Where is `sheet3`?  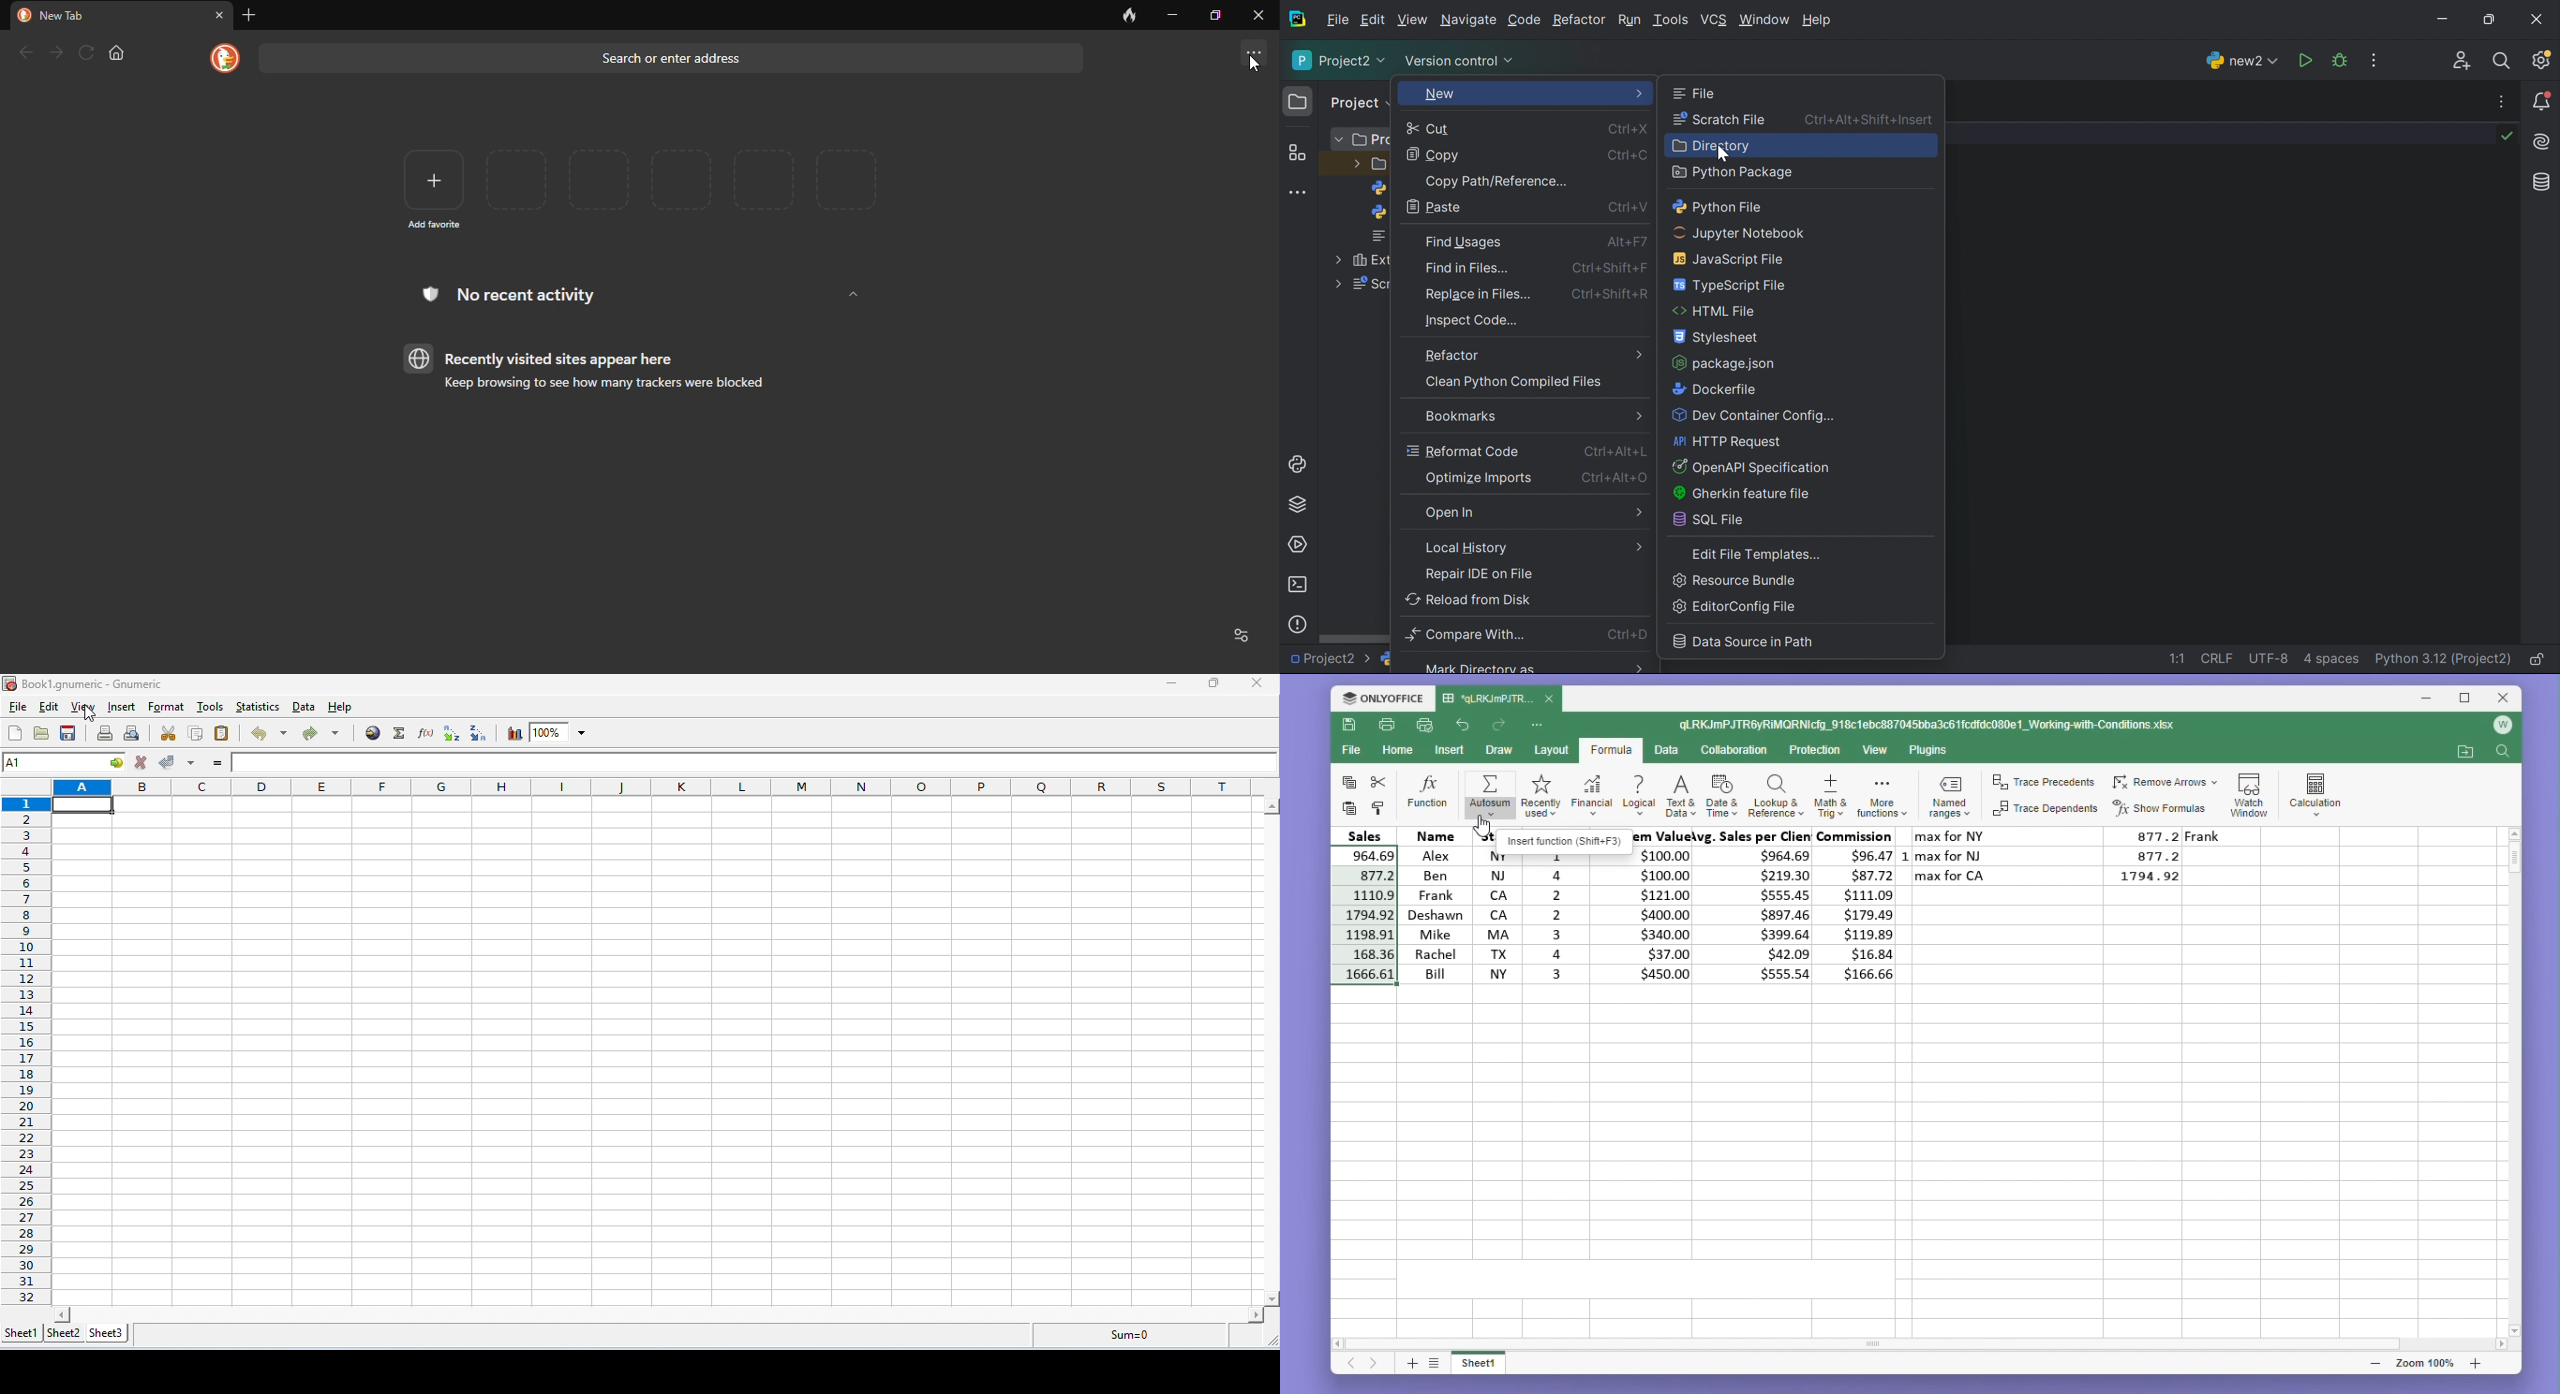 sheet3 is located at coordinates (108, 1335).